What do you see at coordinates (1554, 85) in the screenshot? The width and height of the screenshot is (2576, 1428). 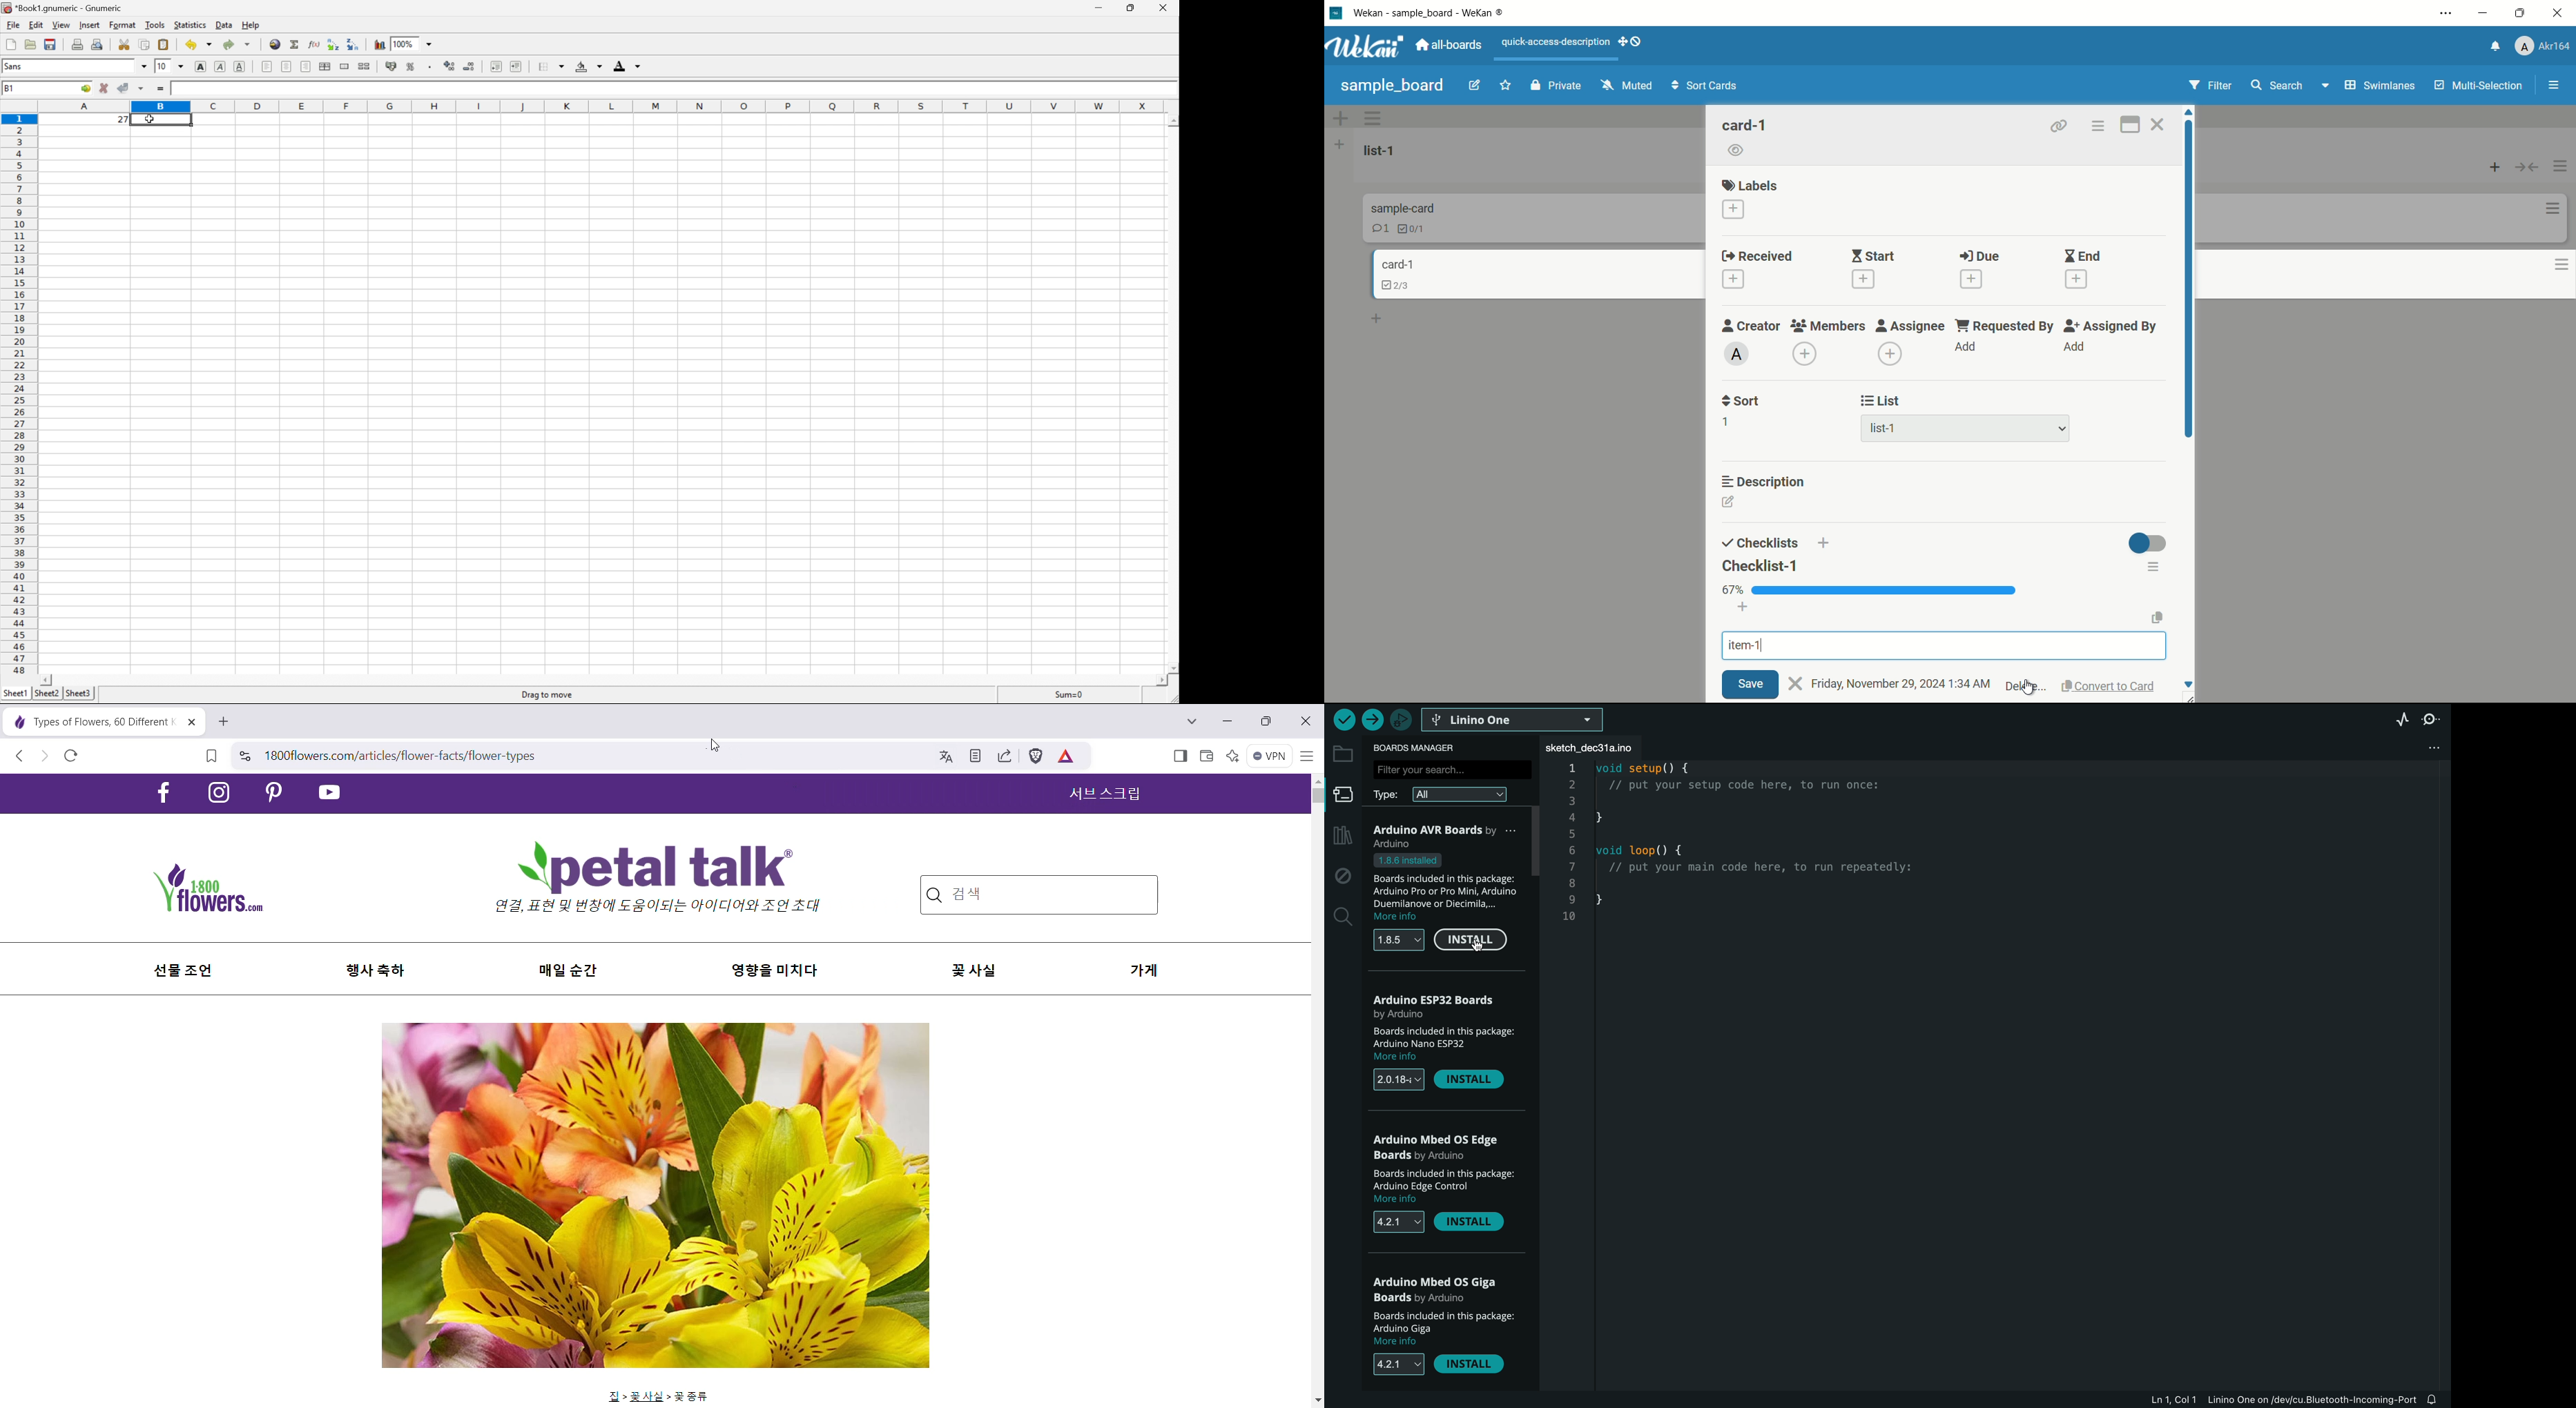 I see `private` at bounding box center [1554, 85].